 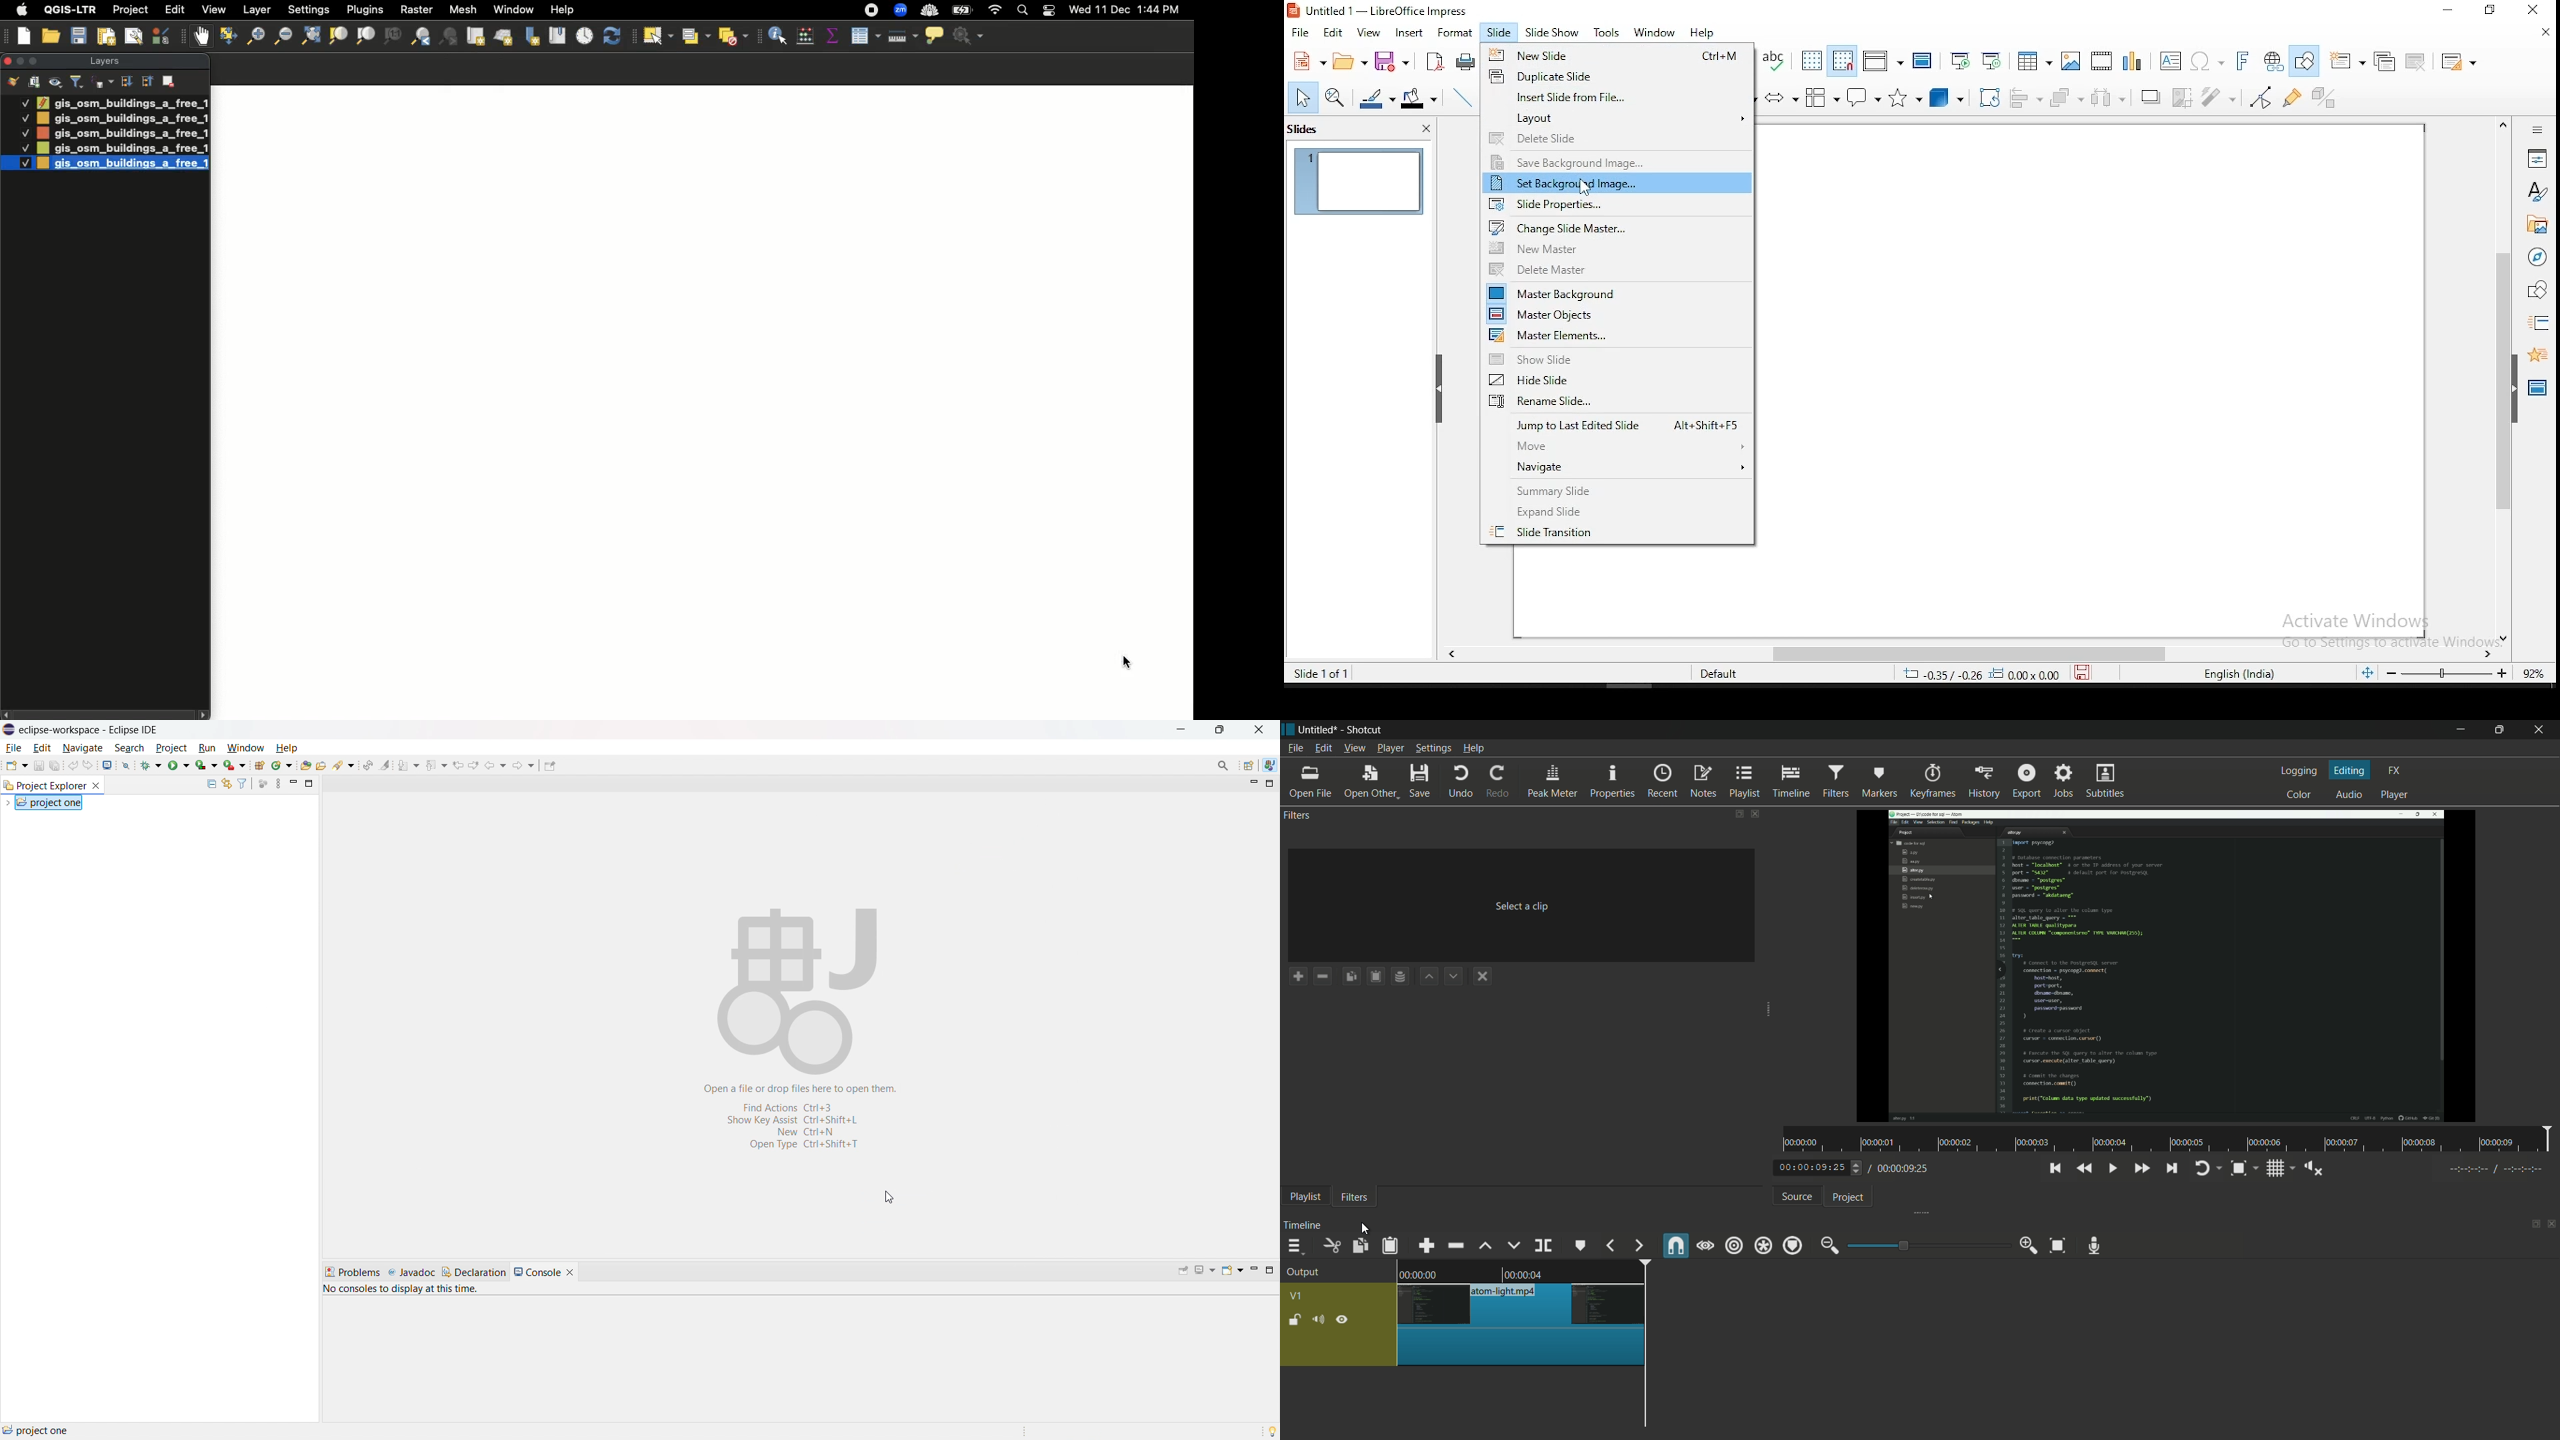 What do you see at coordinates (89, 730) in the screenshot?
I see `eclipse-workspace - Eclipse IDE` at bounding box center [89, 730].